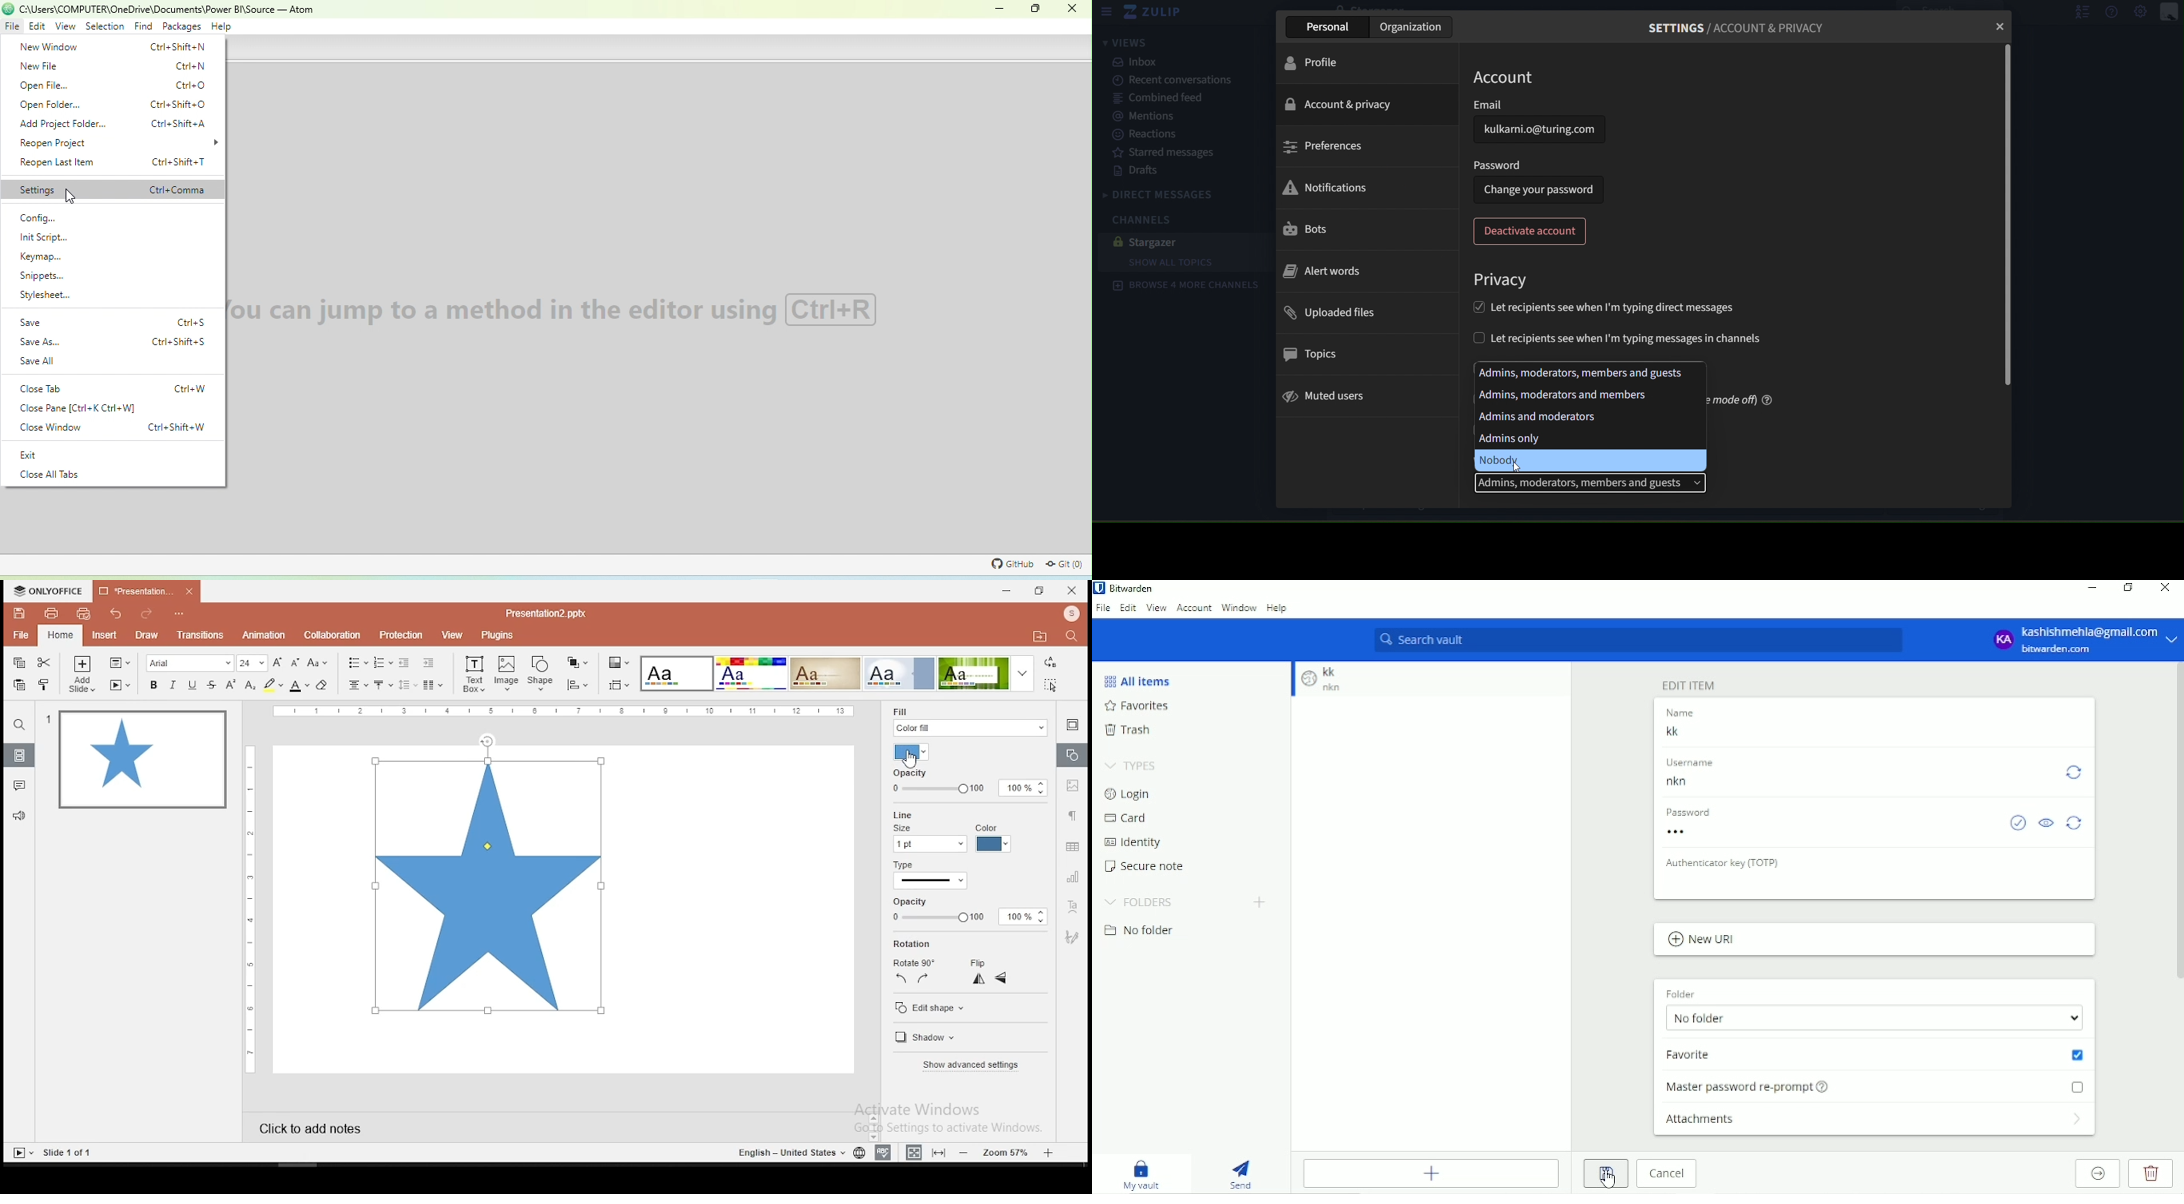 The width and height of the screenshot is (2184, 1204). Describe the element at coordinates (1688, 712) in the screenshot. I see `name label` at that location.